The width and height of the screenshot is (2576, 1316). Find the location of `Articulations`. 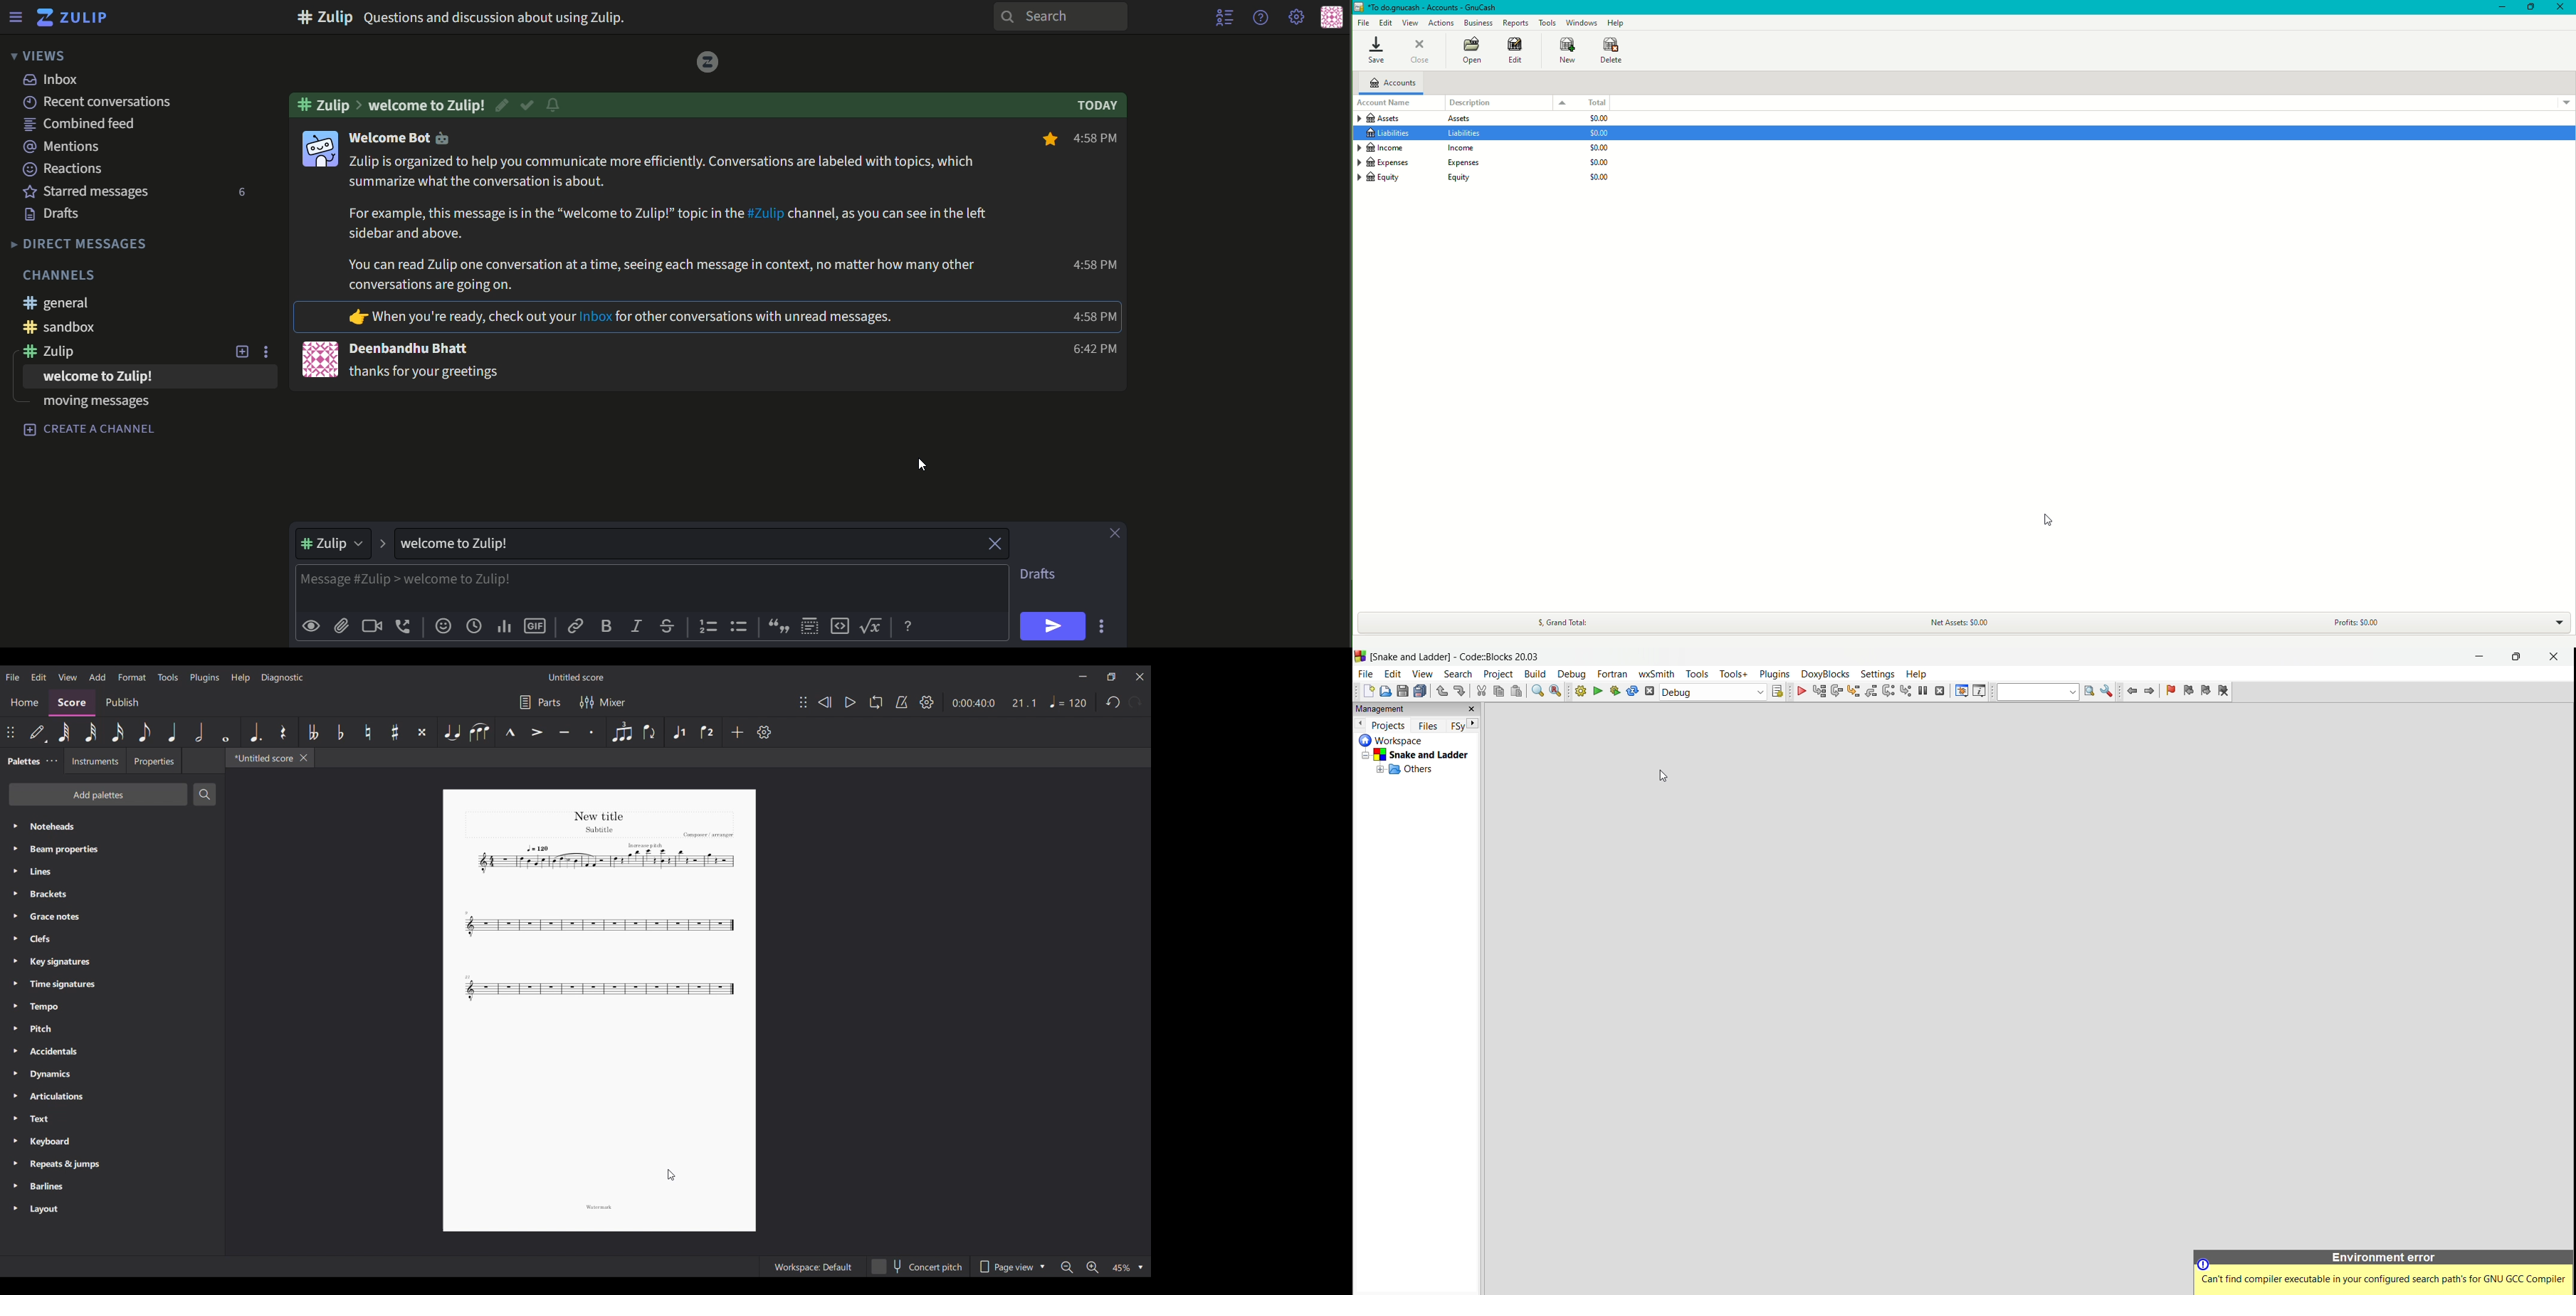

Articulations is located at coordinates (112, 1097).